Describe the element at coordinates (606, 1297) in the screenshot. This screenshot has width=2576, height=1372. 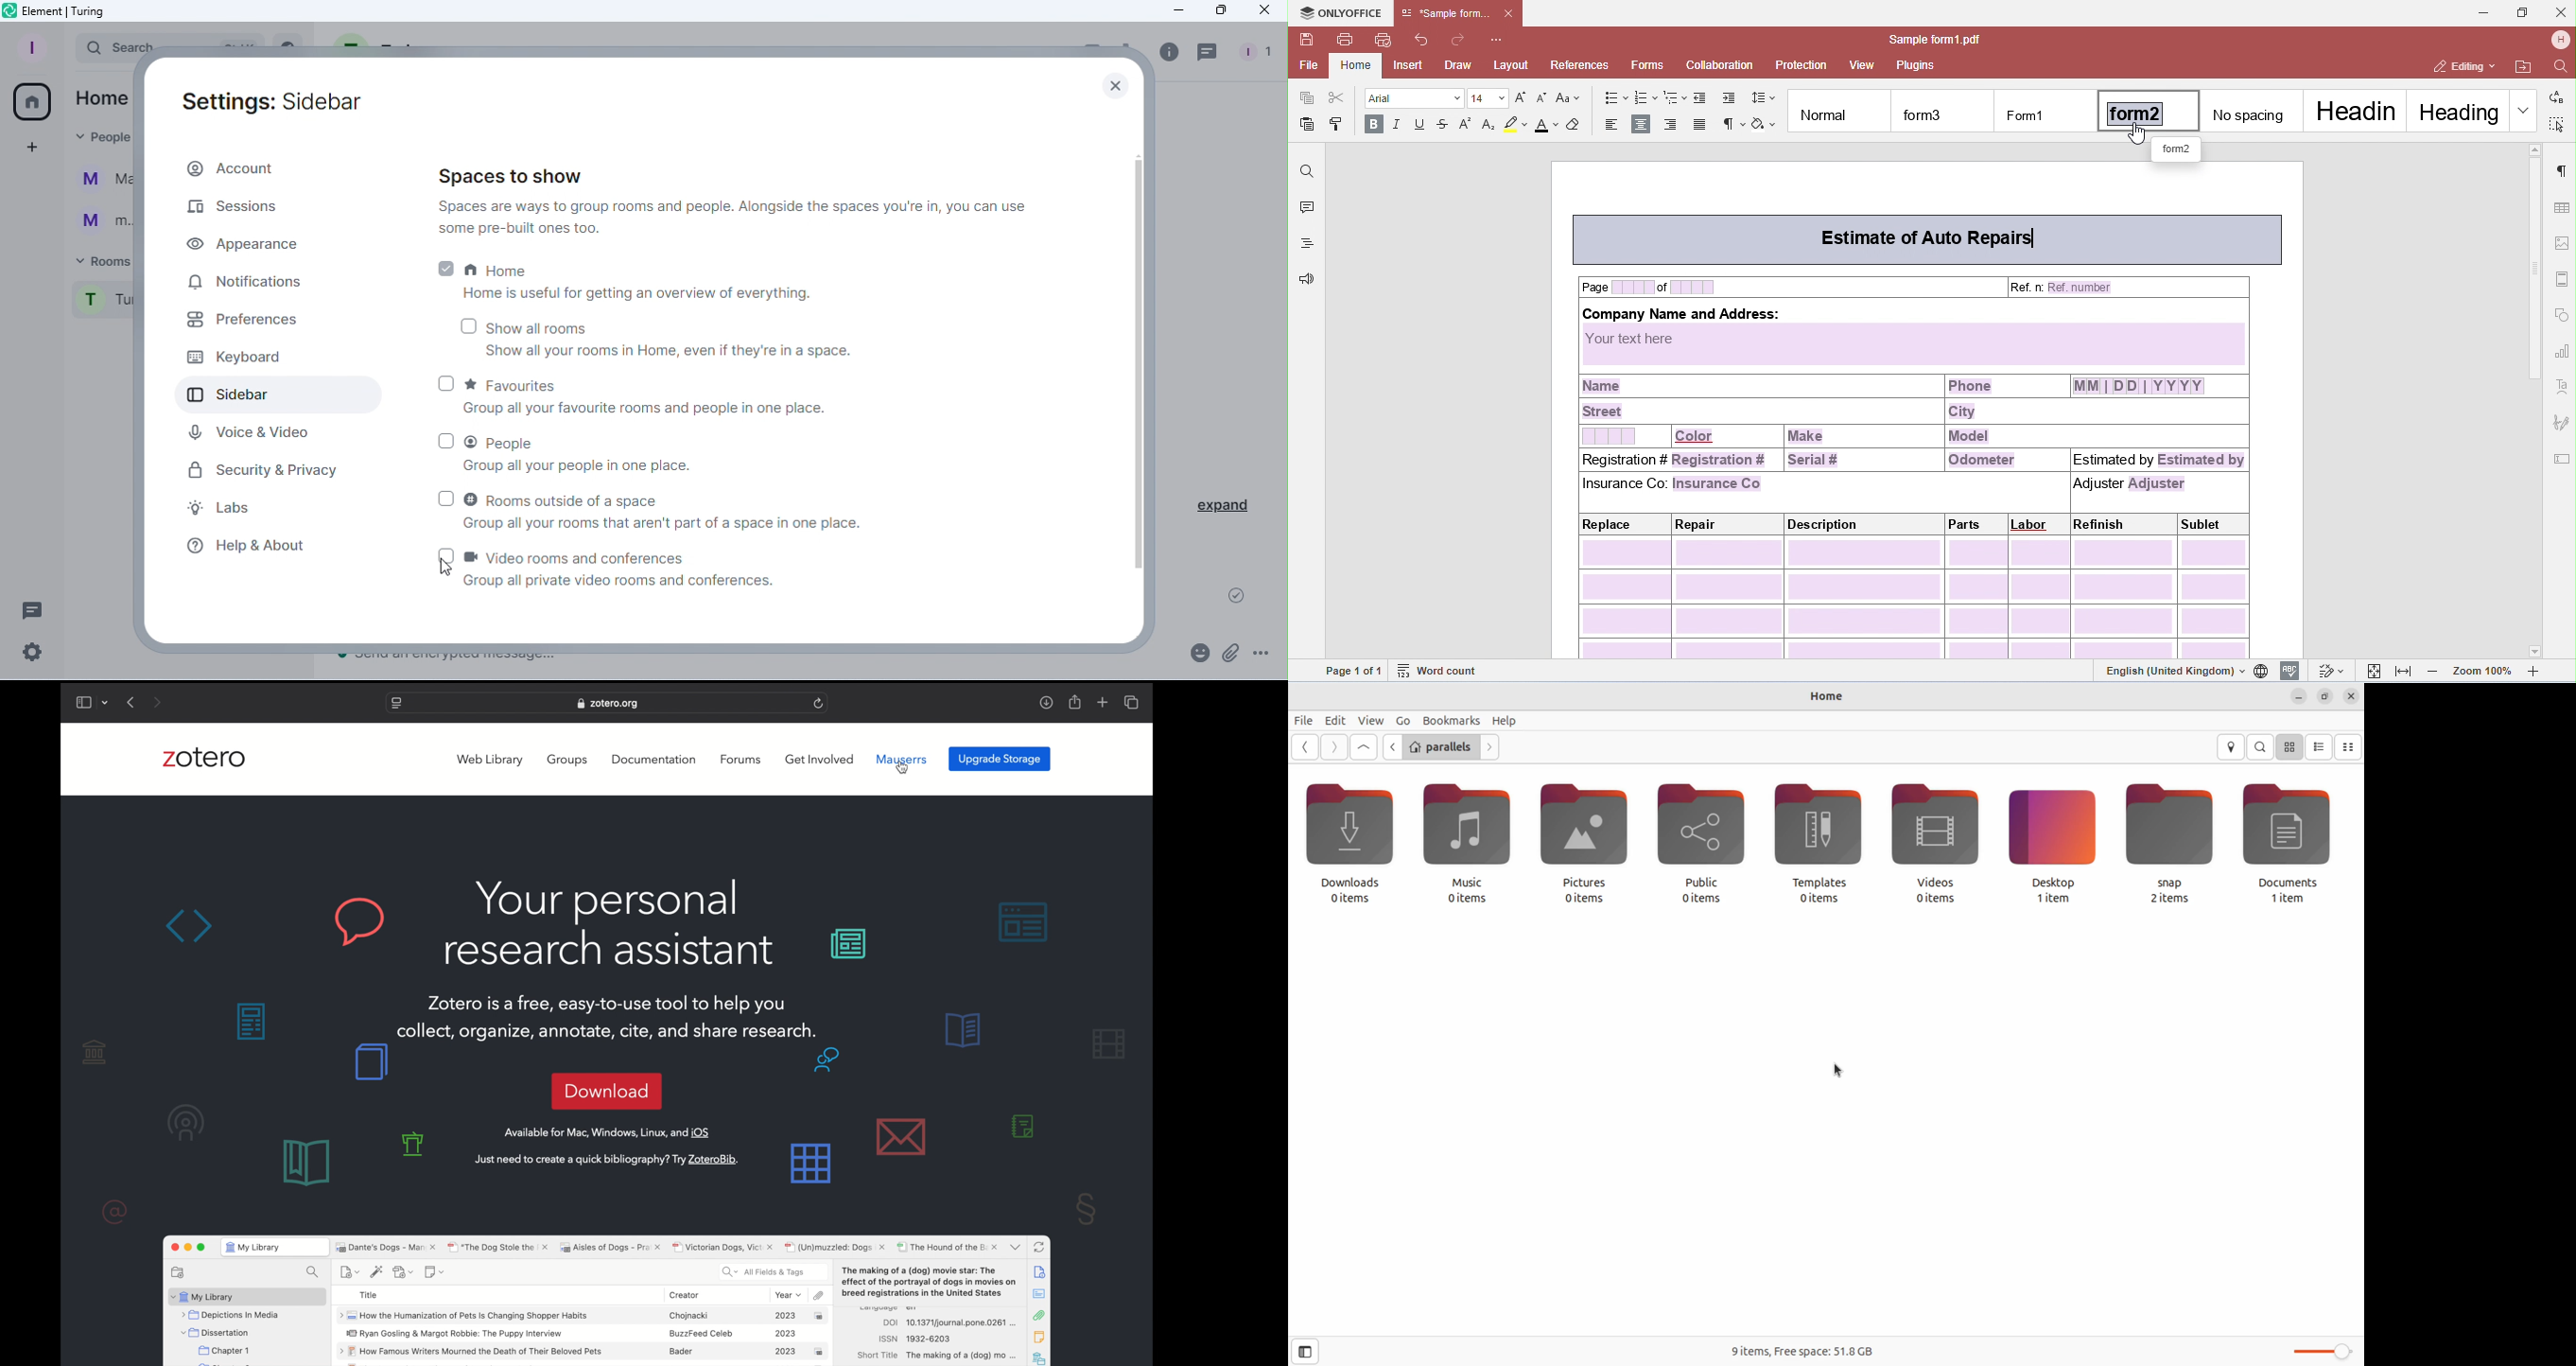
I see `zotero software preview` at that location.